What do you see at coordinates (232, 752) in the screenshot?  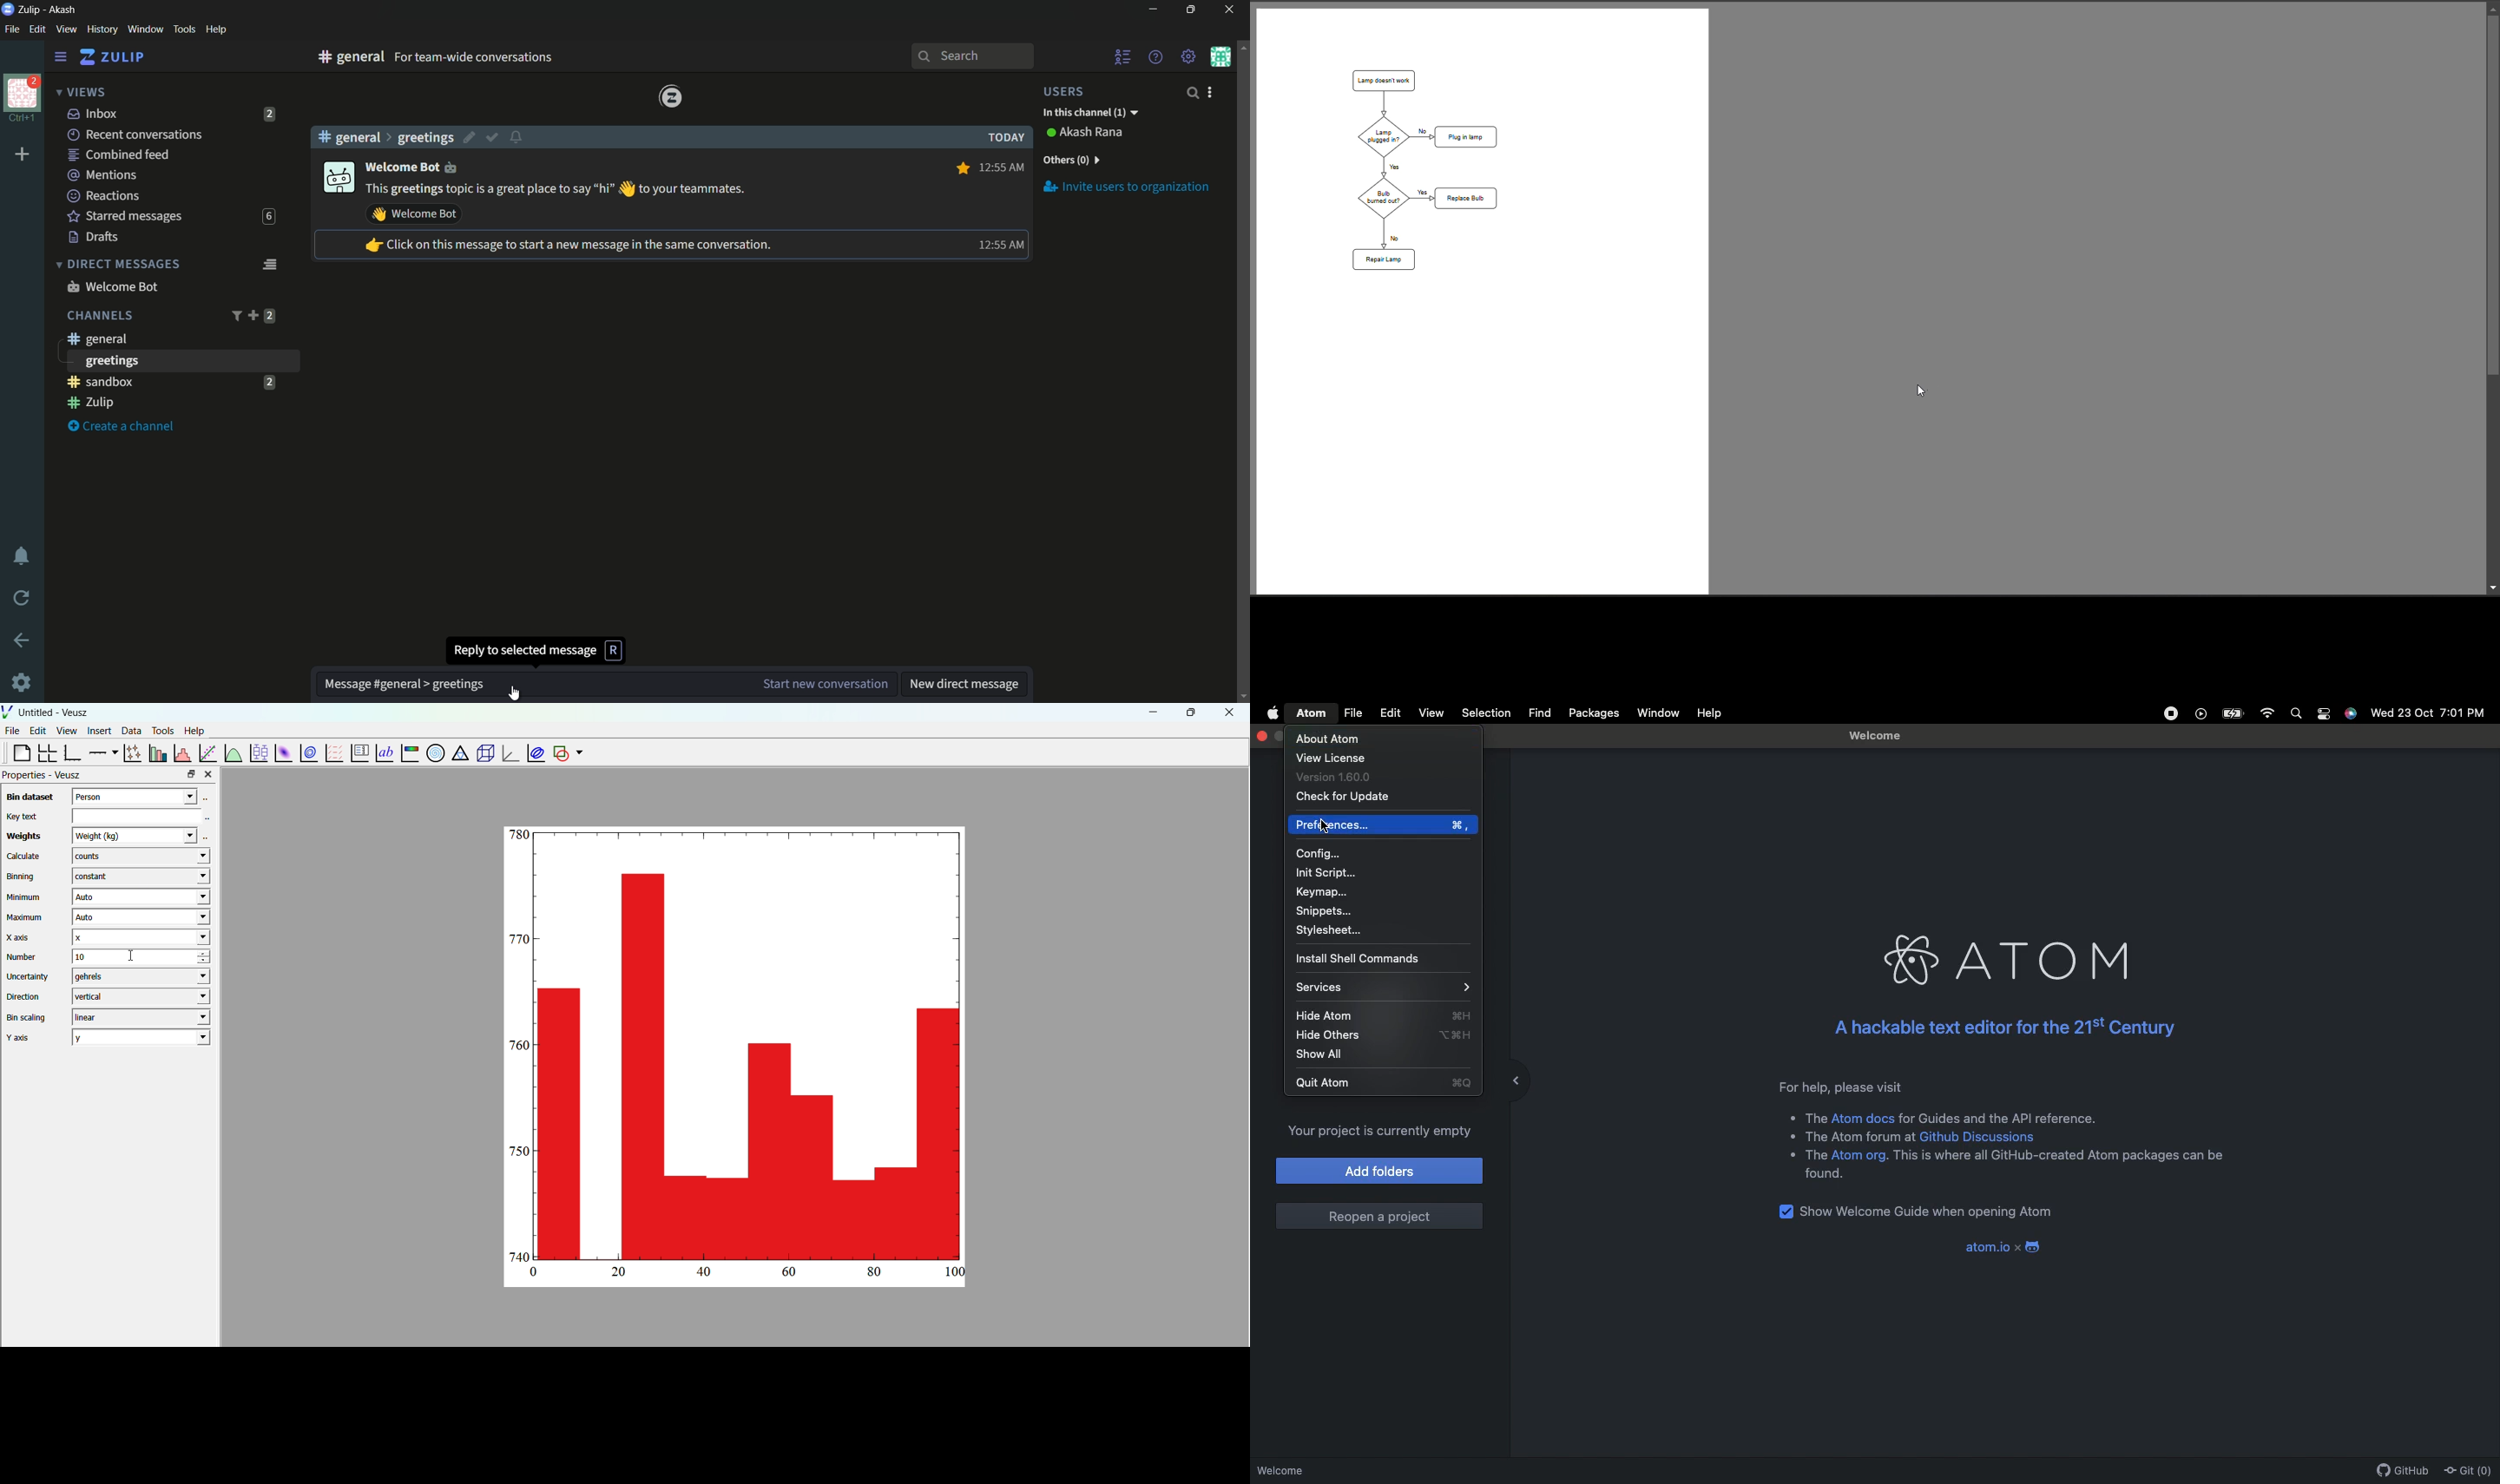 I see `plot functions` at bounding box center [232, 752].